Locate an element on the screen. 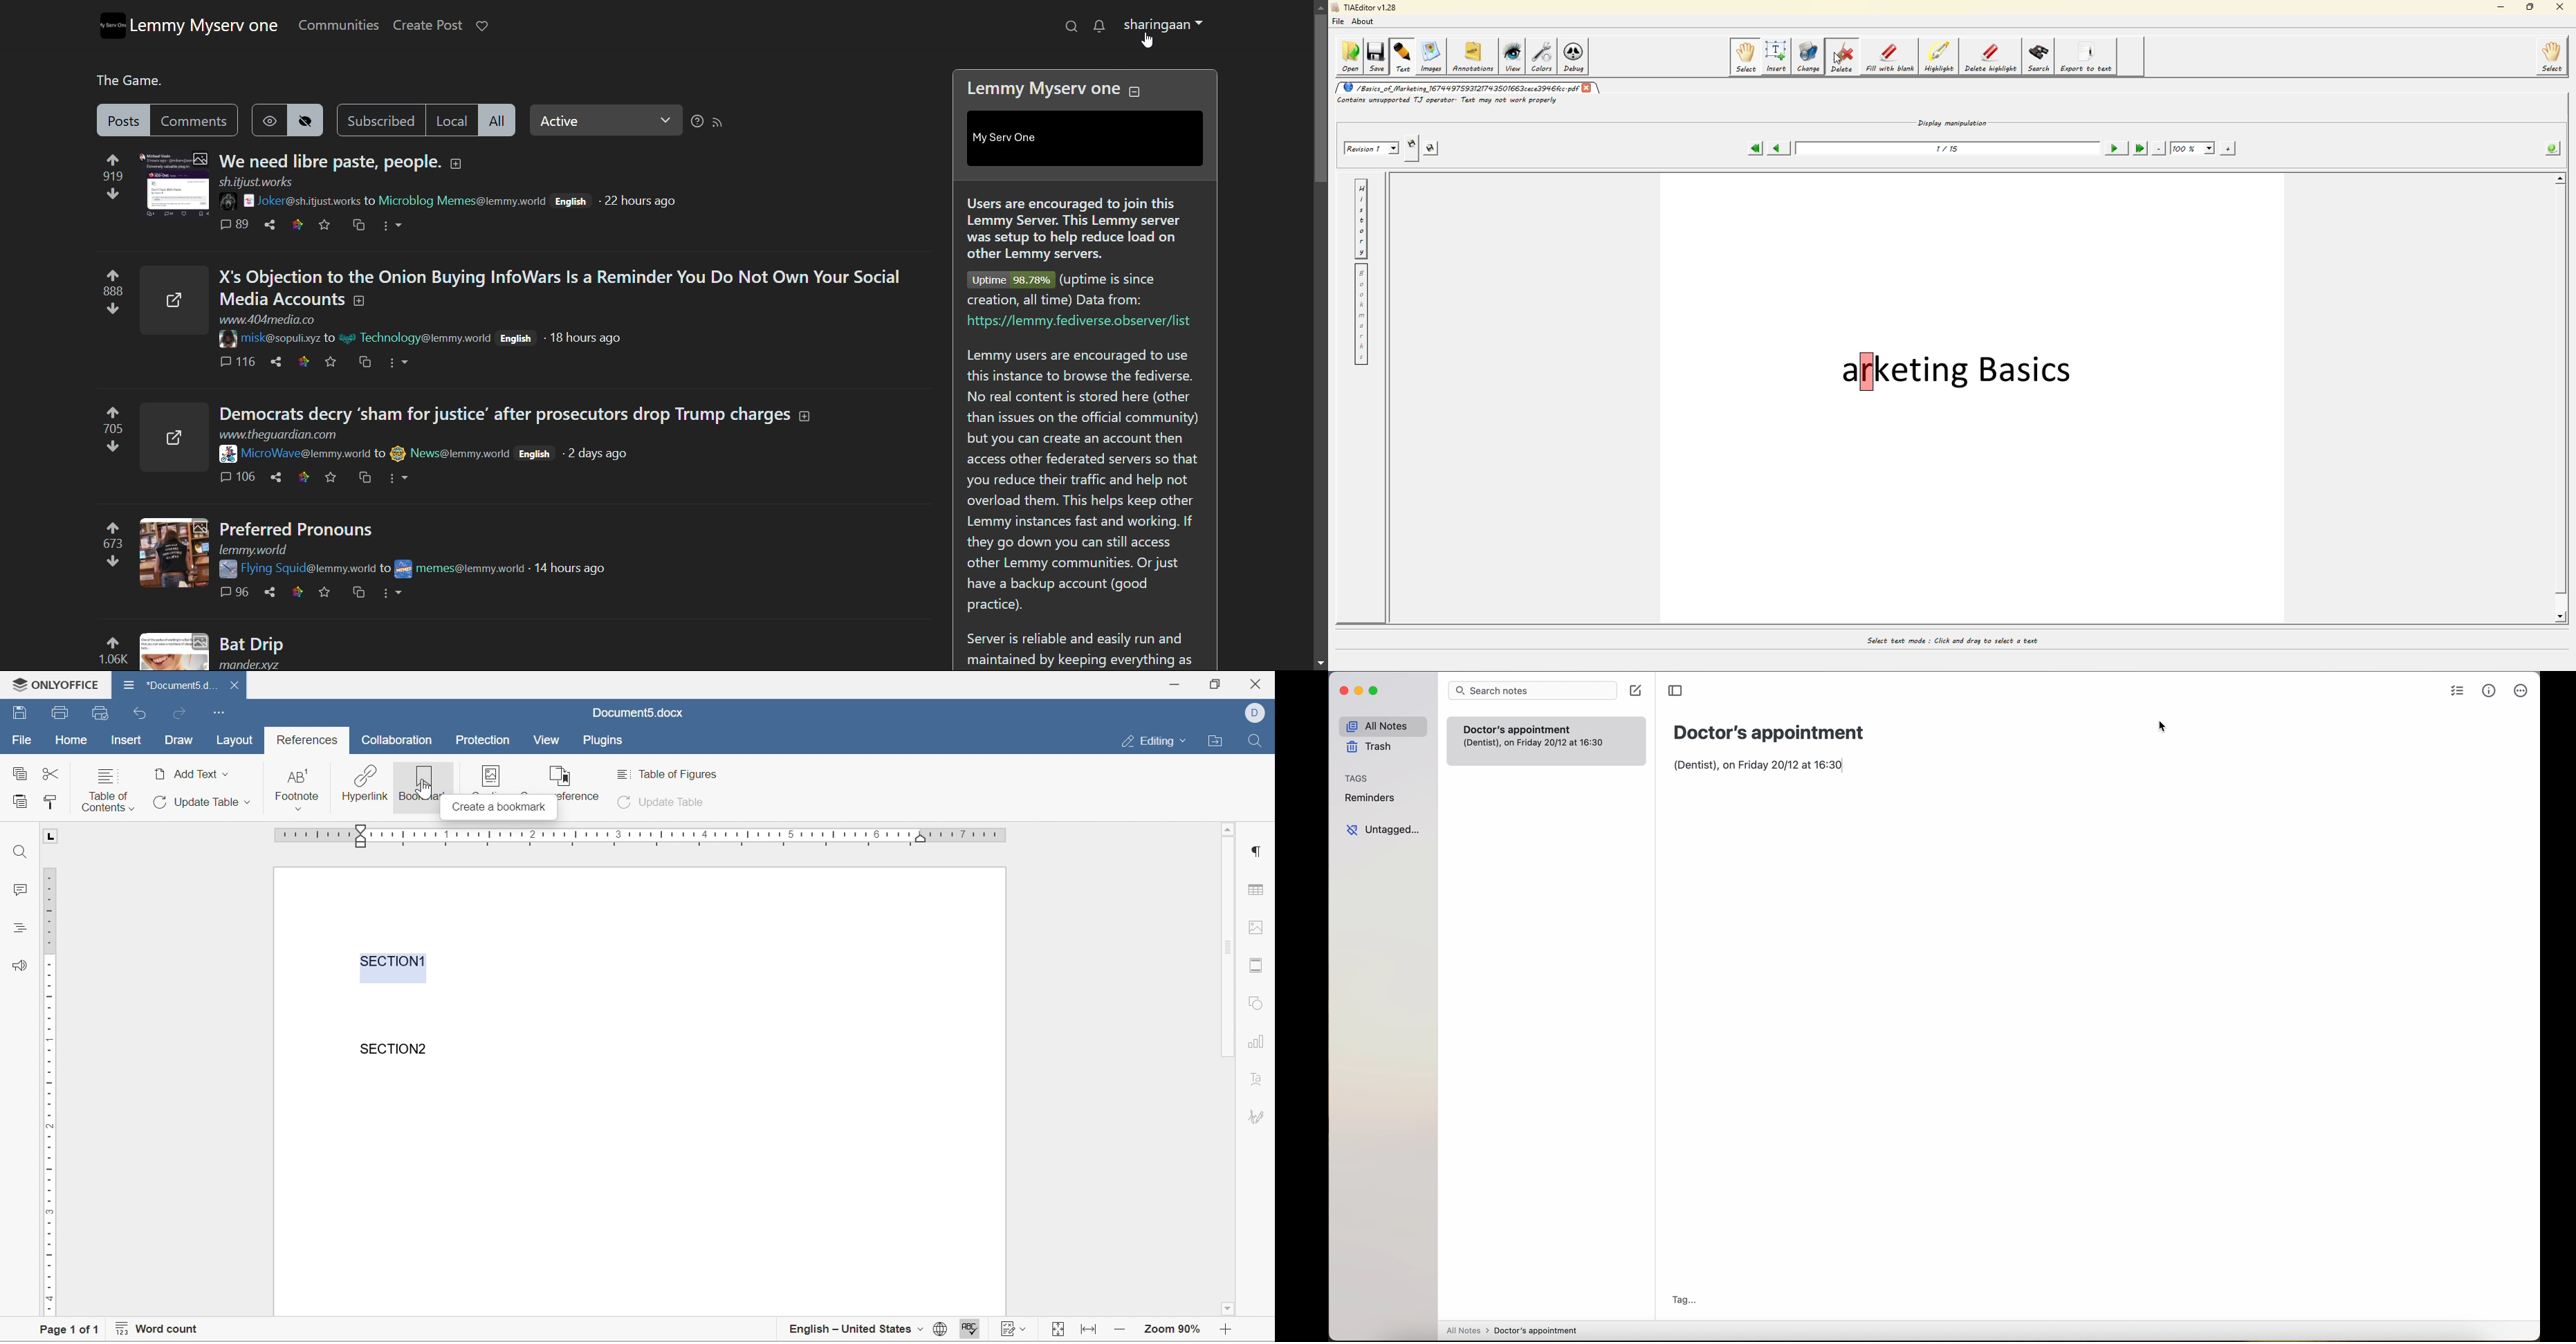  All Notes > Doctor's appointment is located at coordinates (1511, 1331).